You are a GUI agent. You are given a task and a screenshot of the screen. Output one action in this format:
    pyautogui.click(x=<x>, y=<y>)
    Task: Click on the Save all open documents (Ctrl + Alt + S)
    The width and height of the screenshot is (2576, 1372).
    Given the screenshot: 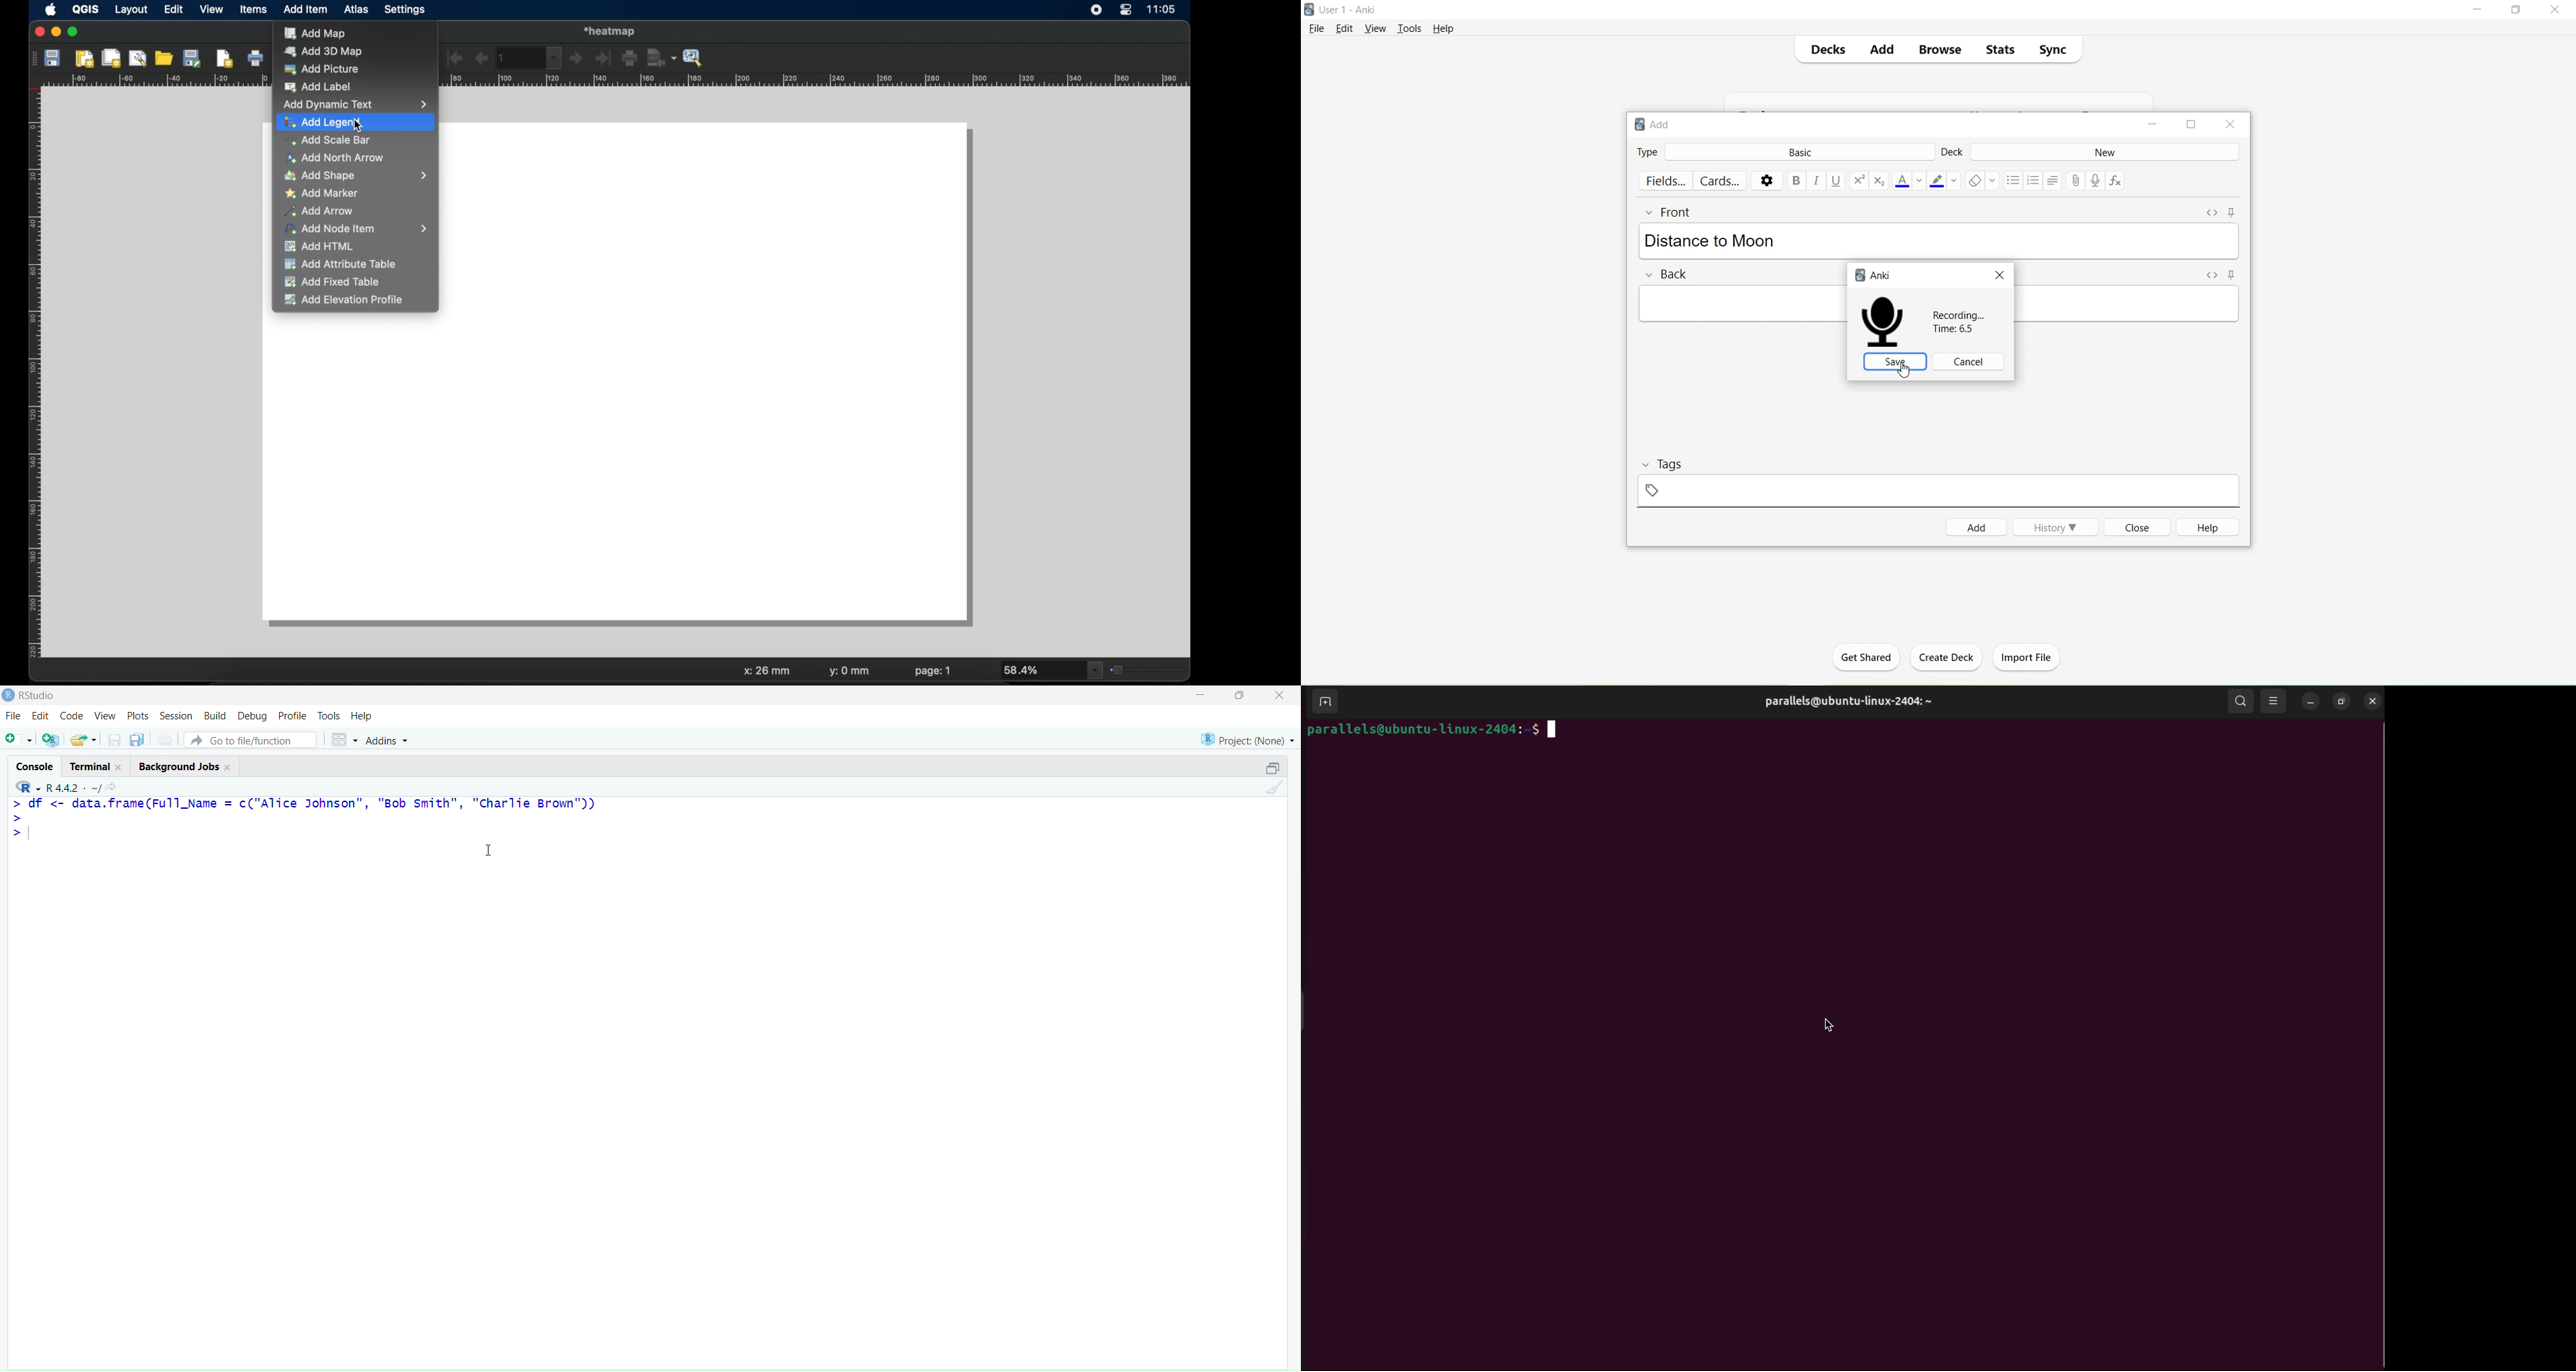 What is the action you would take?
    pyautogui.click(x=137, y=740)
    